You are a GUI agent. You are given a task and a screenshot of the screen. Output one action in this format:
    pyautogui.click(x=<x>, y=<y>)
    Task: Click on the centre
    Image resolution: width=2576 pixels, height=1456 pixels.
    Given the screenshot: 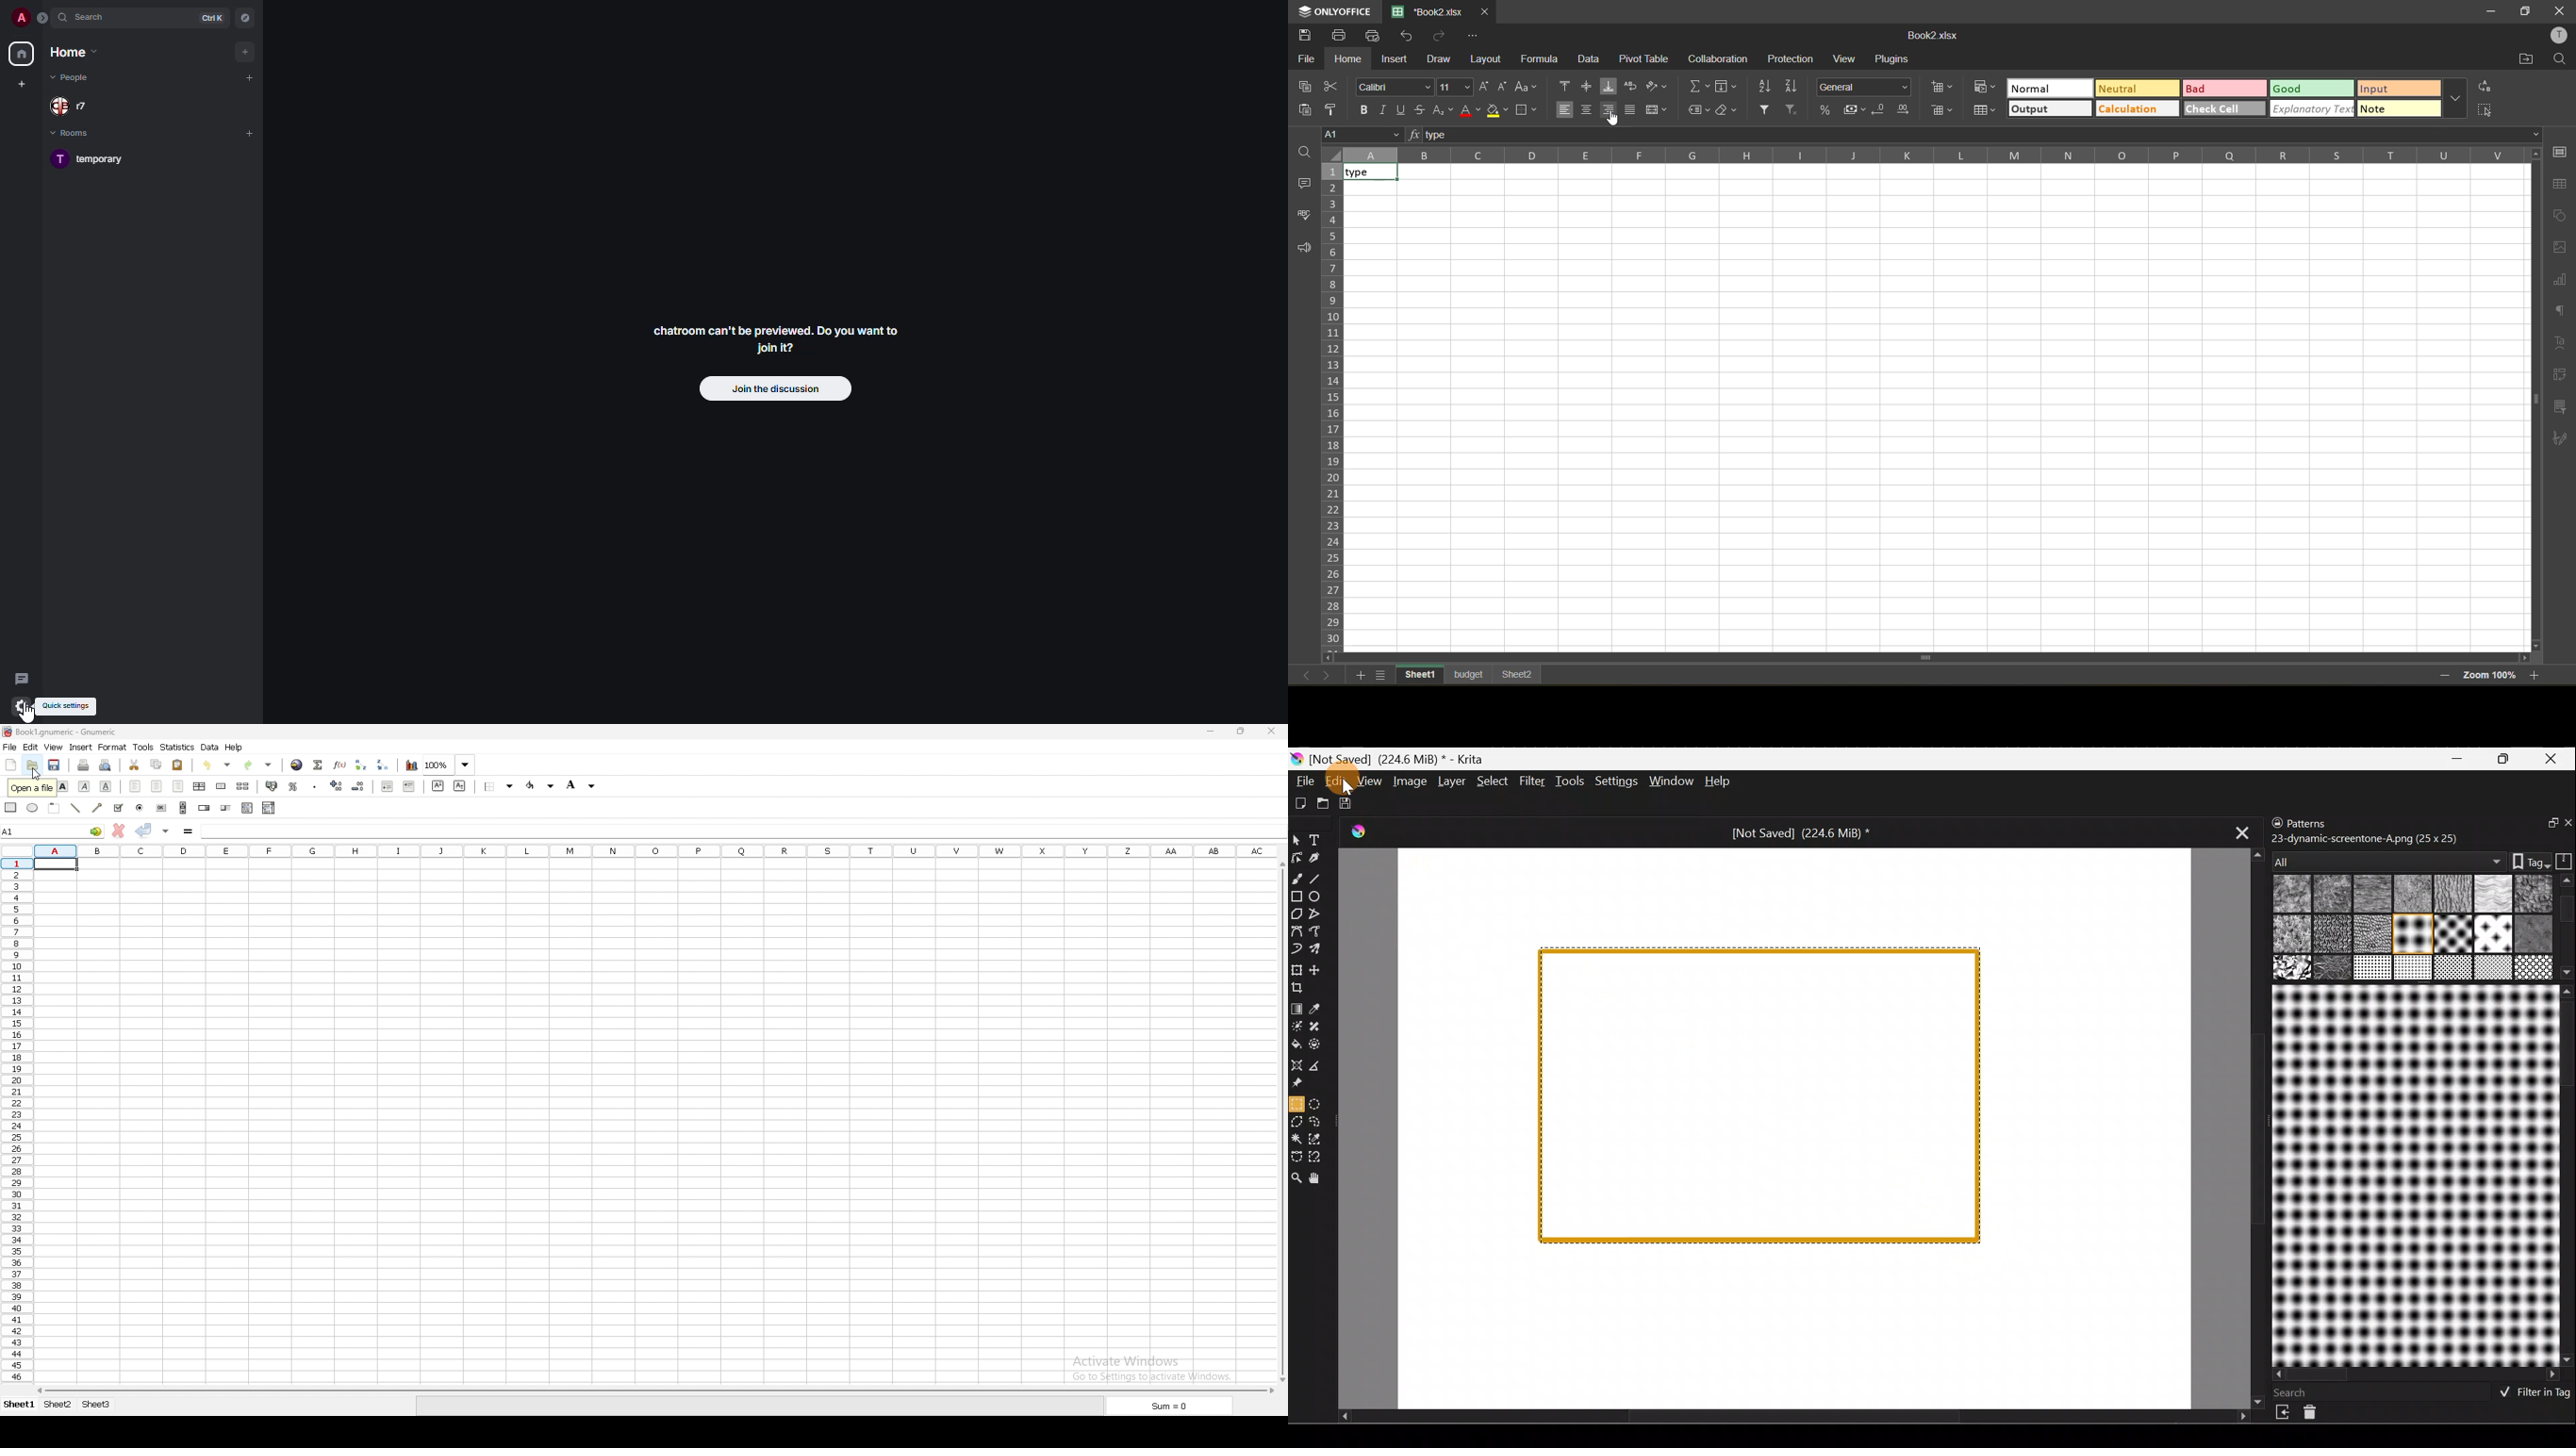 What is the action you would take?
    pyautogui.click(x=157, y=786)
    